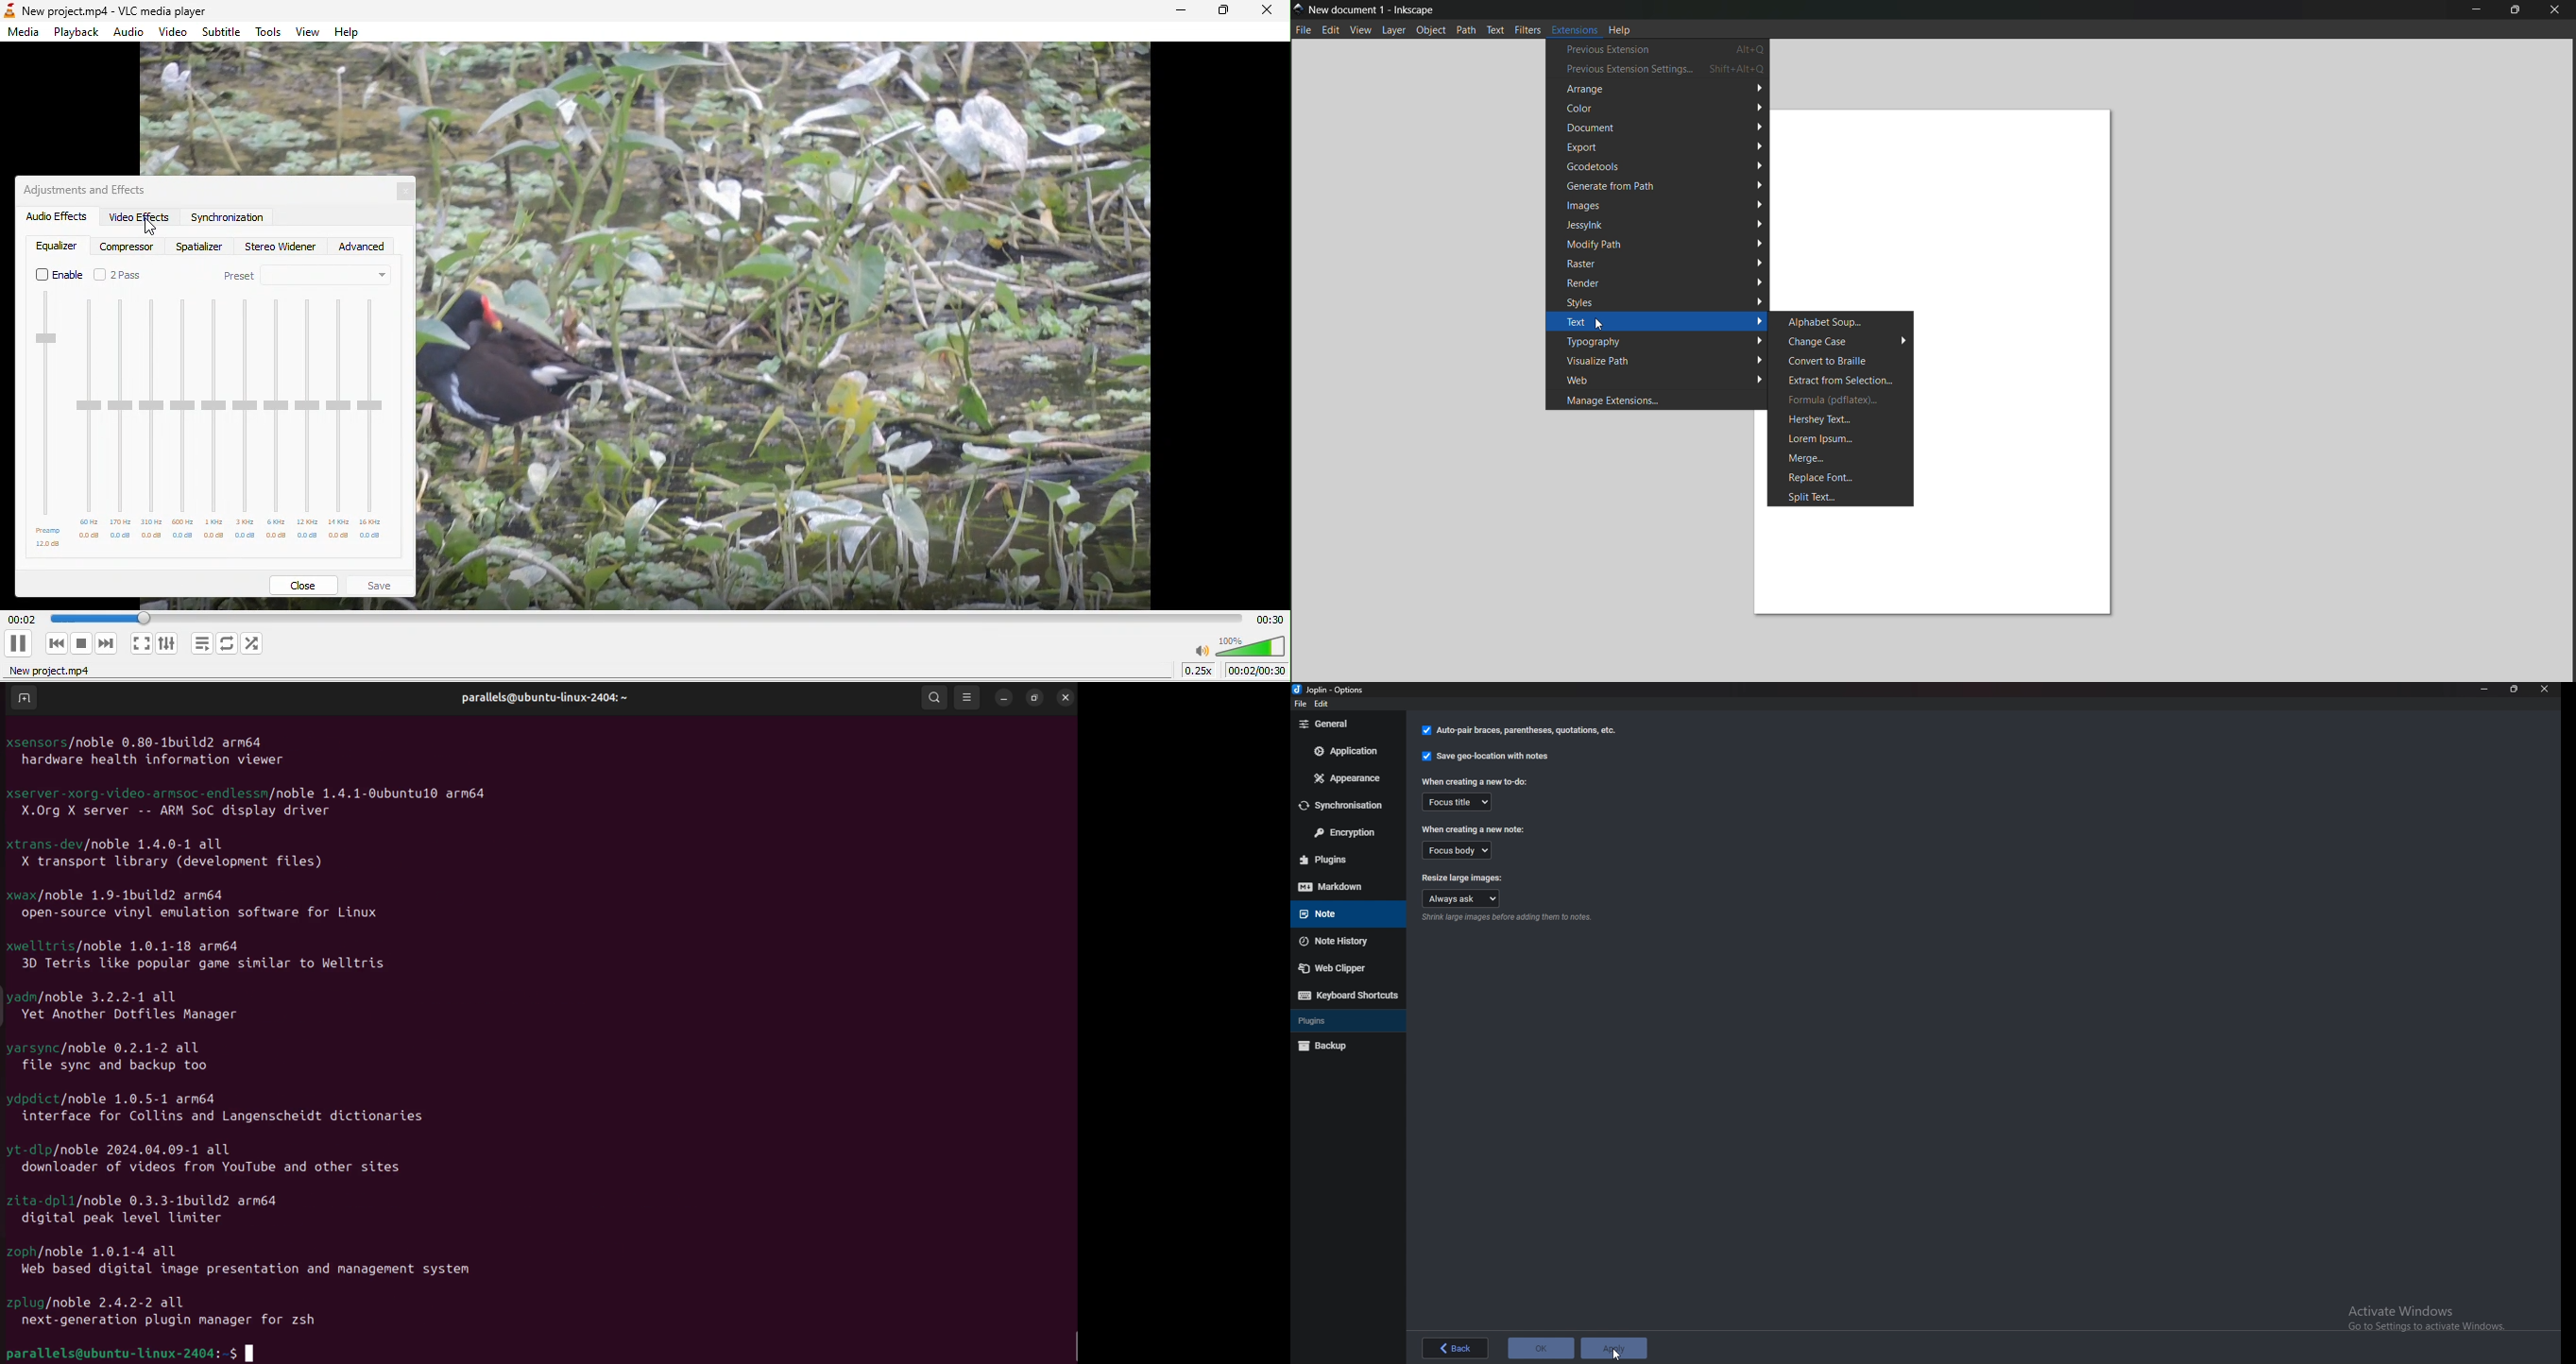  Describe the element at coordinates (2429, 1320) in the screenshot. I see `Activate windows pop up` at that location.